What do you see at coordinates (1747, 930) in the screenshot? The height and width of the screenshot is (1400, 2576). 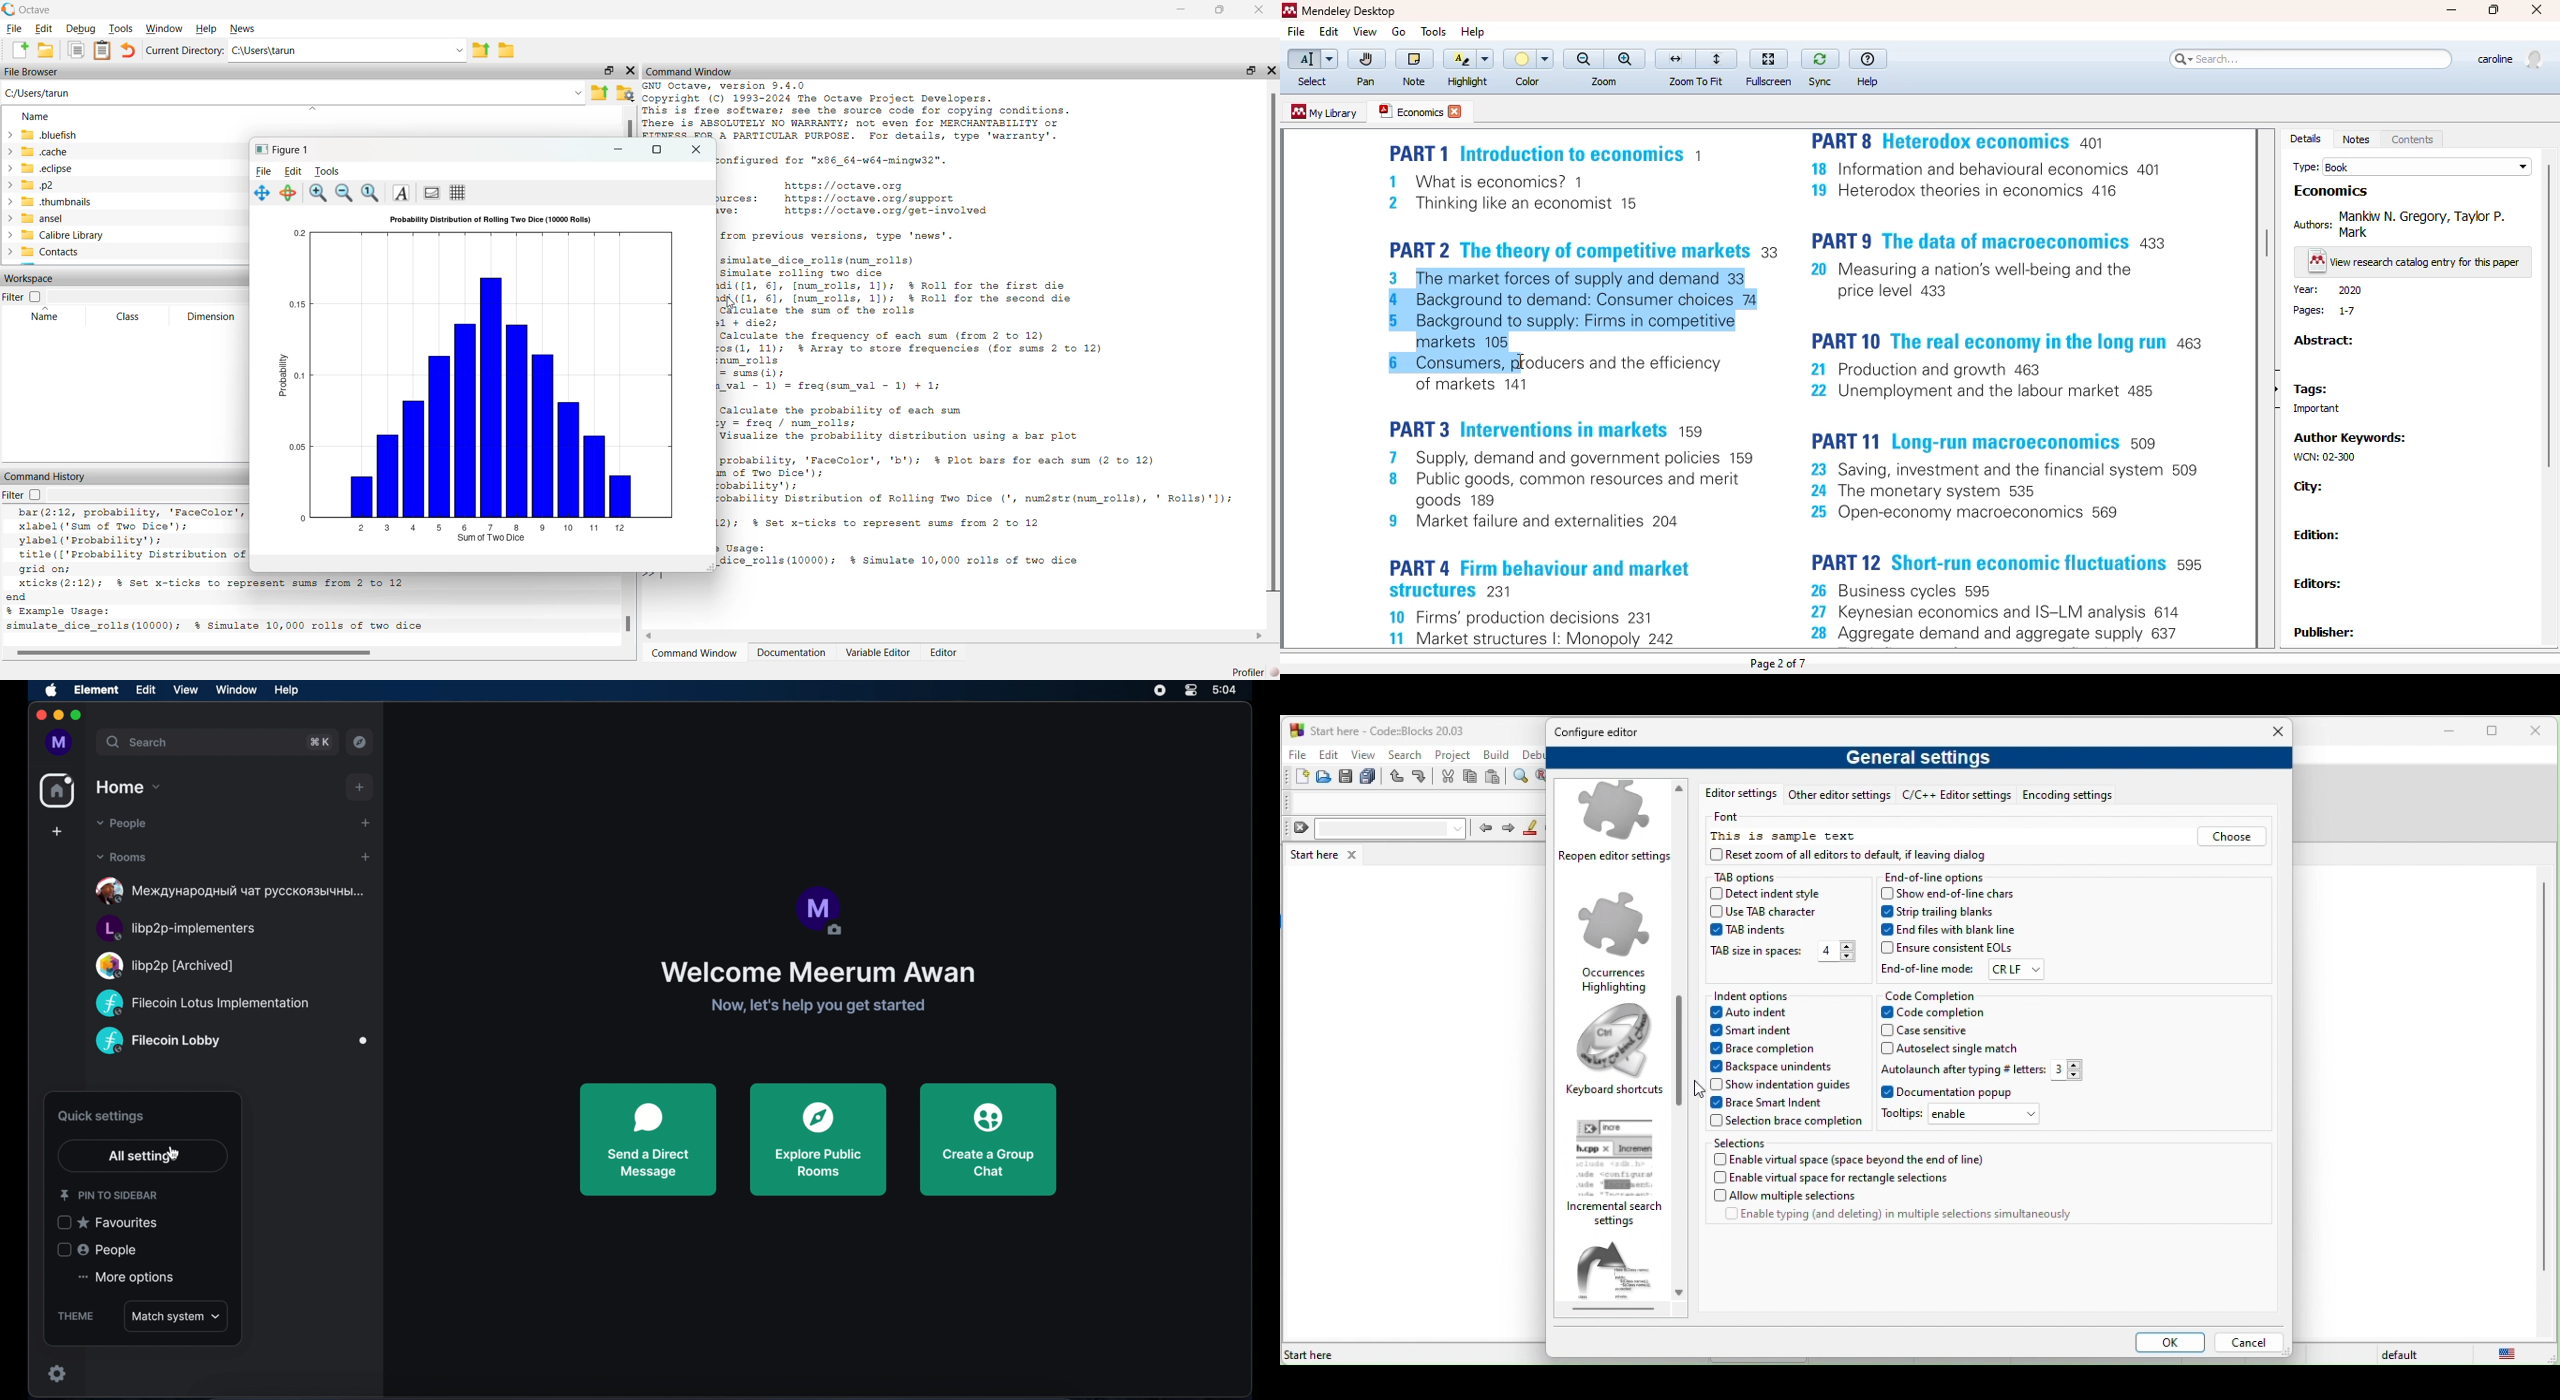 I see `tab indent` at bounding box center [1747, 930].